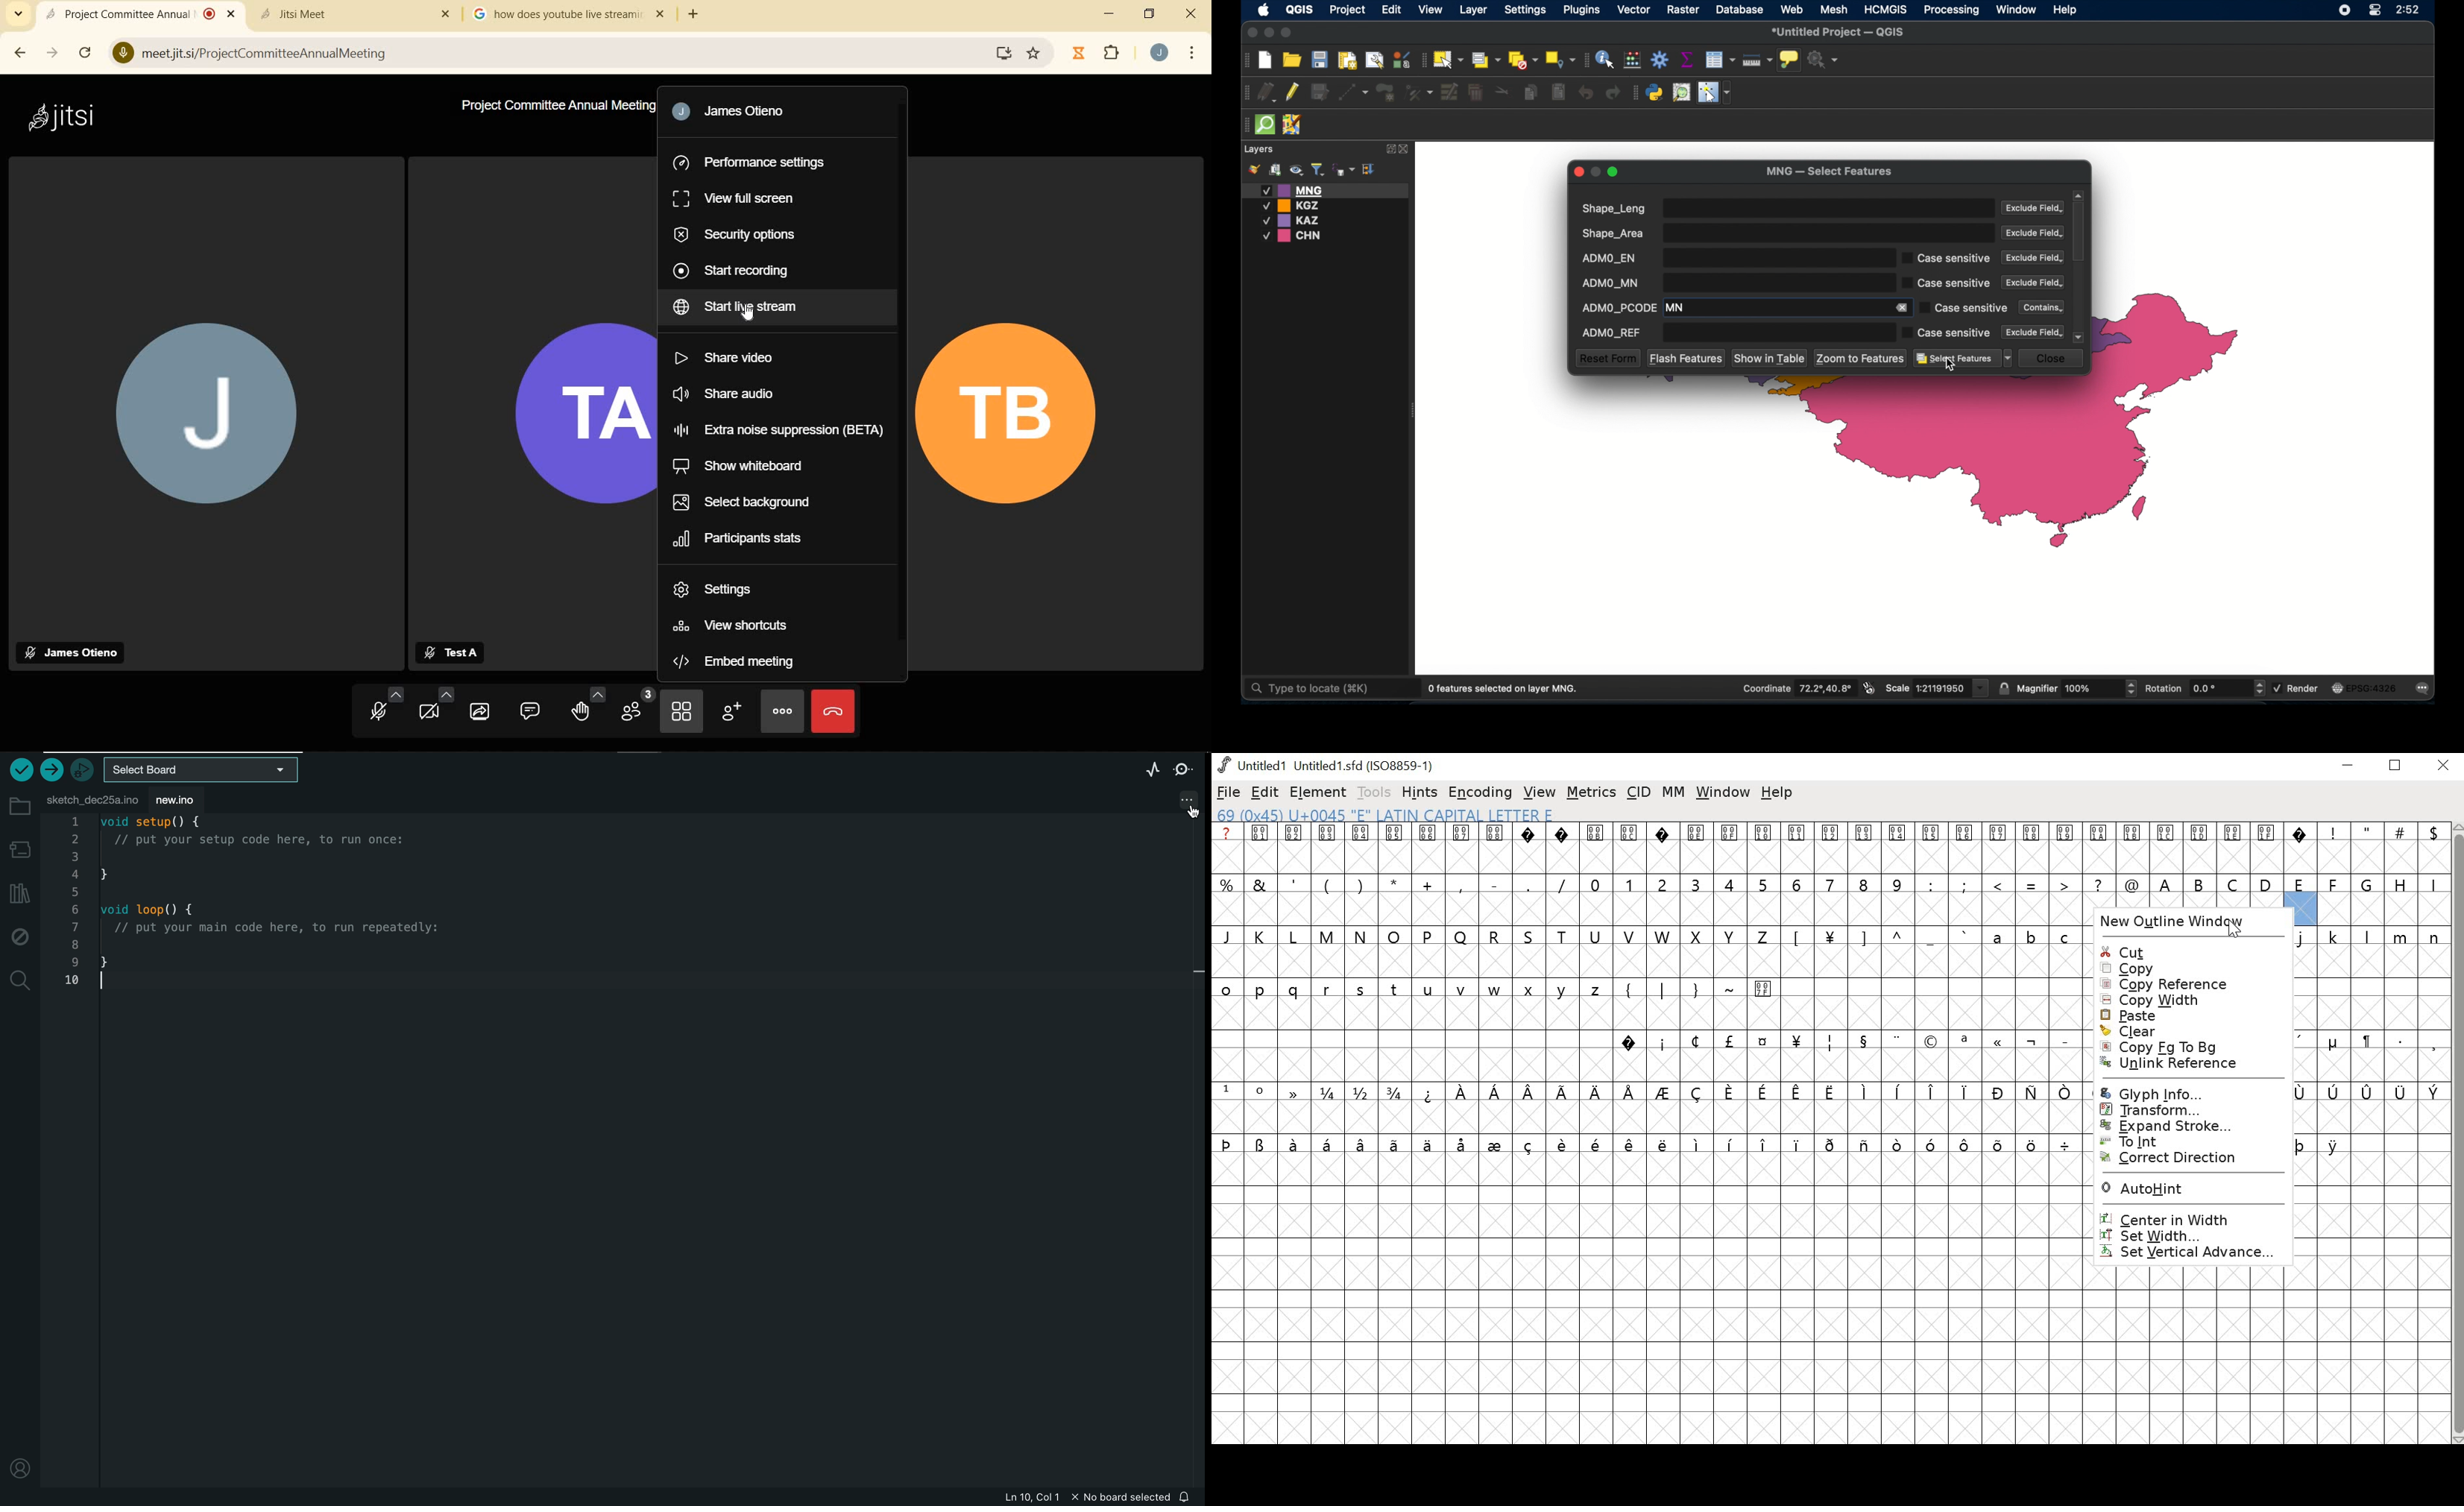  I want to click on ADMO_PCODE, so click(1619, 306).